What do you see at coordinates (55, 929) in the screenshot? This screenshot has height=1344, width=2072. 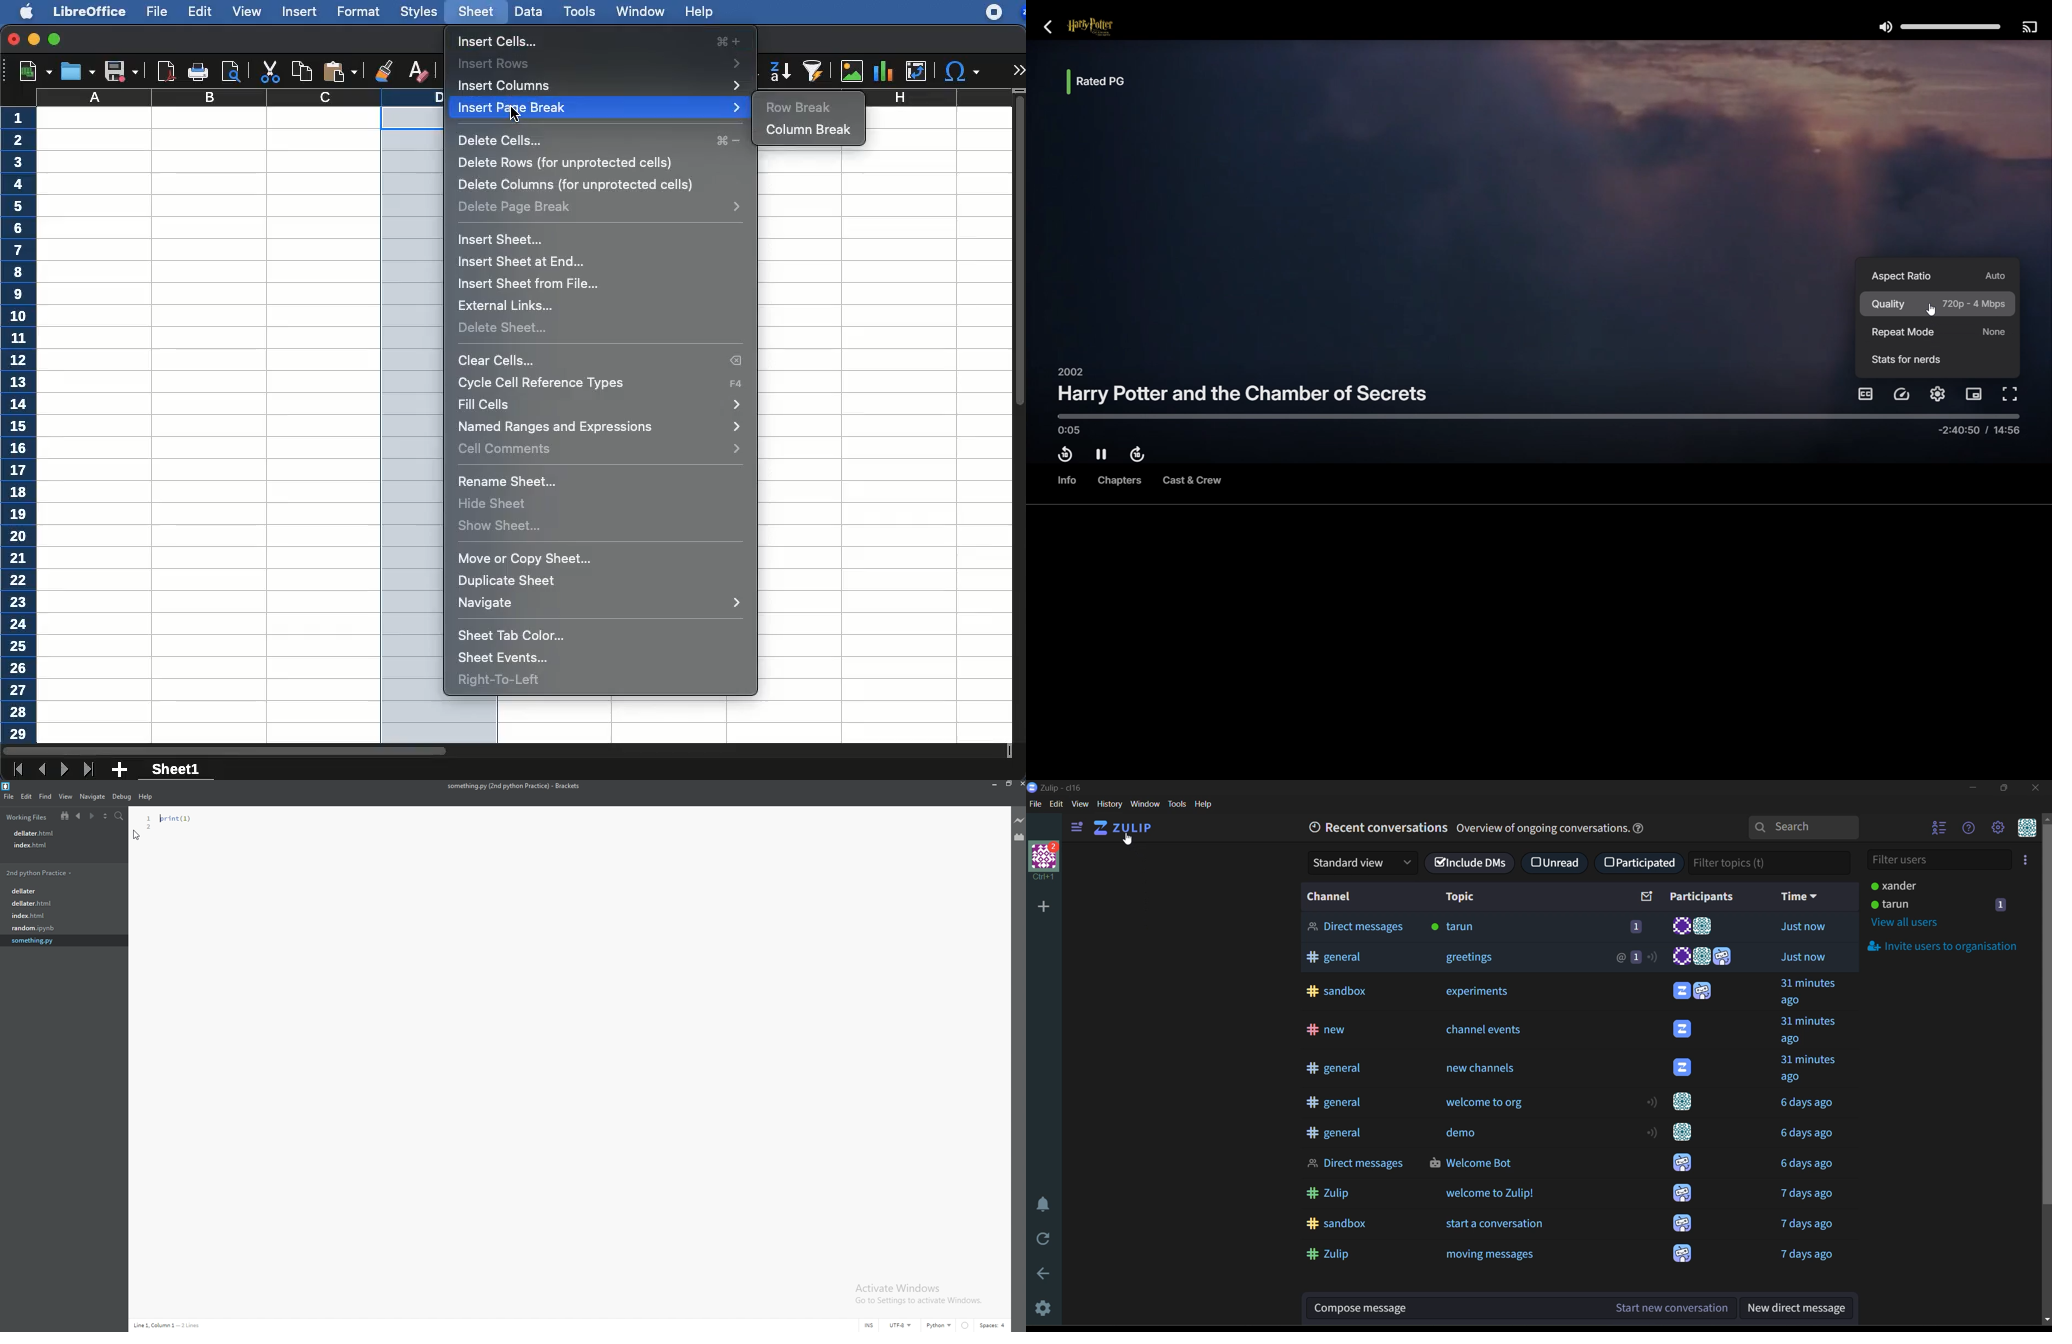 I see `file` at bounding box center [55, 929].